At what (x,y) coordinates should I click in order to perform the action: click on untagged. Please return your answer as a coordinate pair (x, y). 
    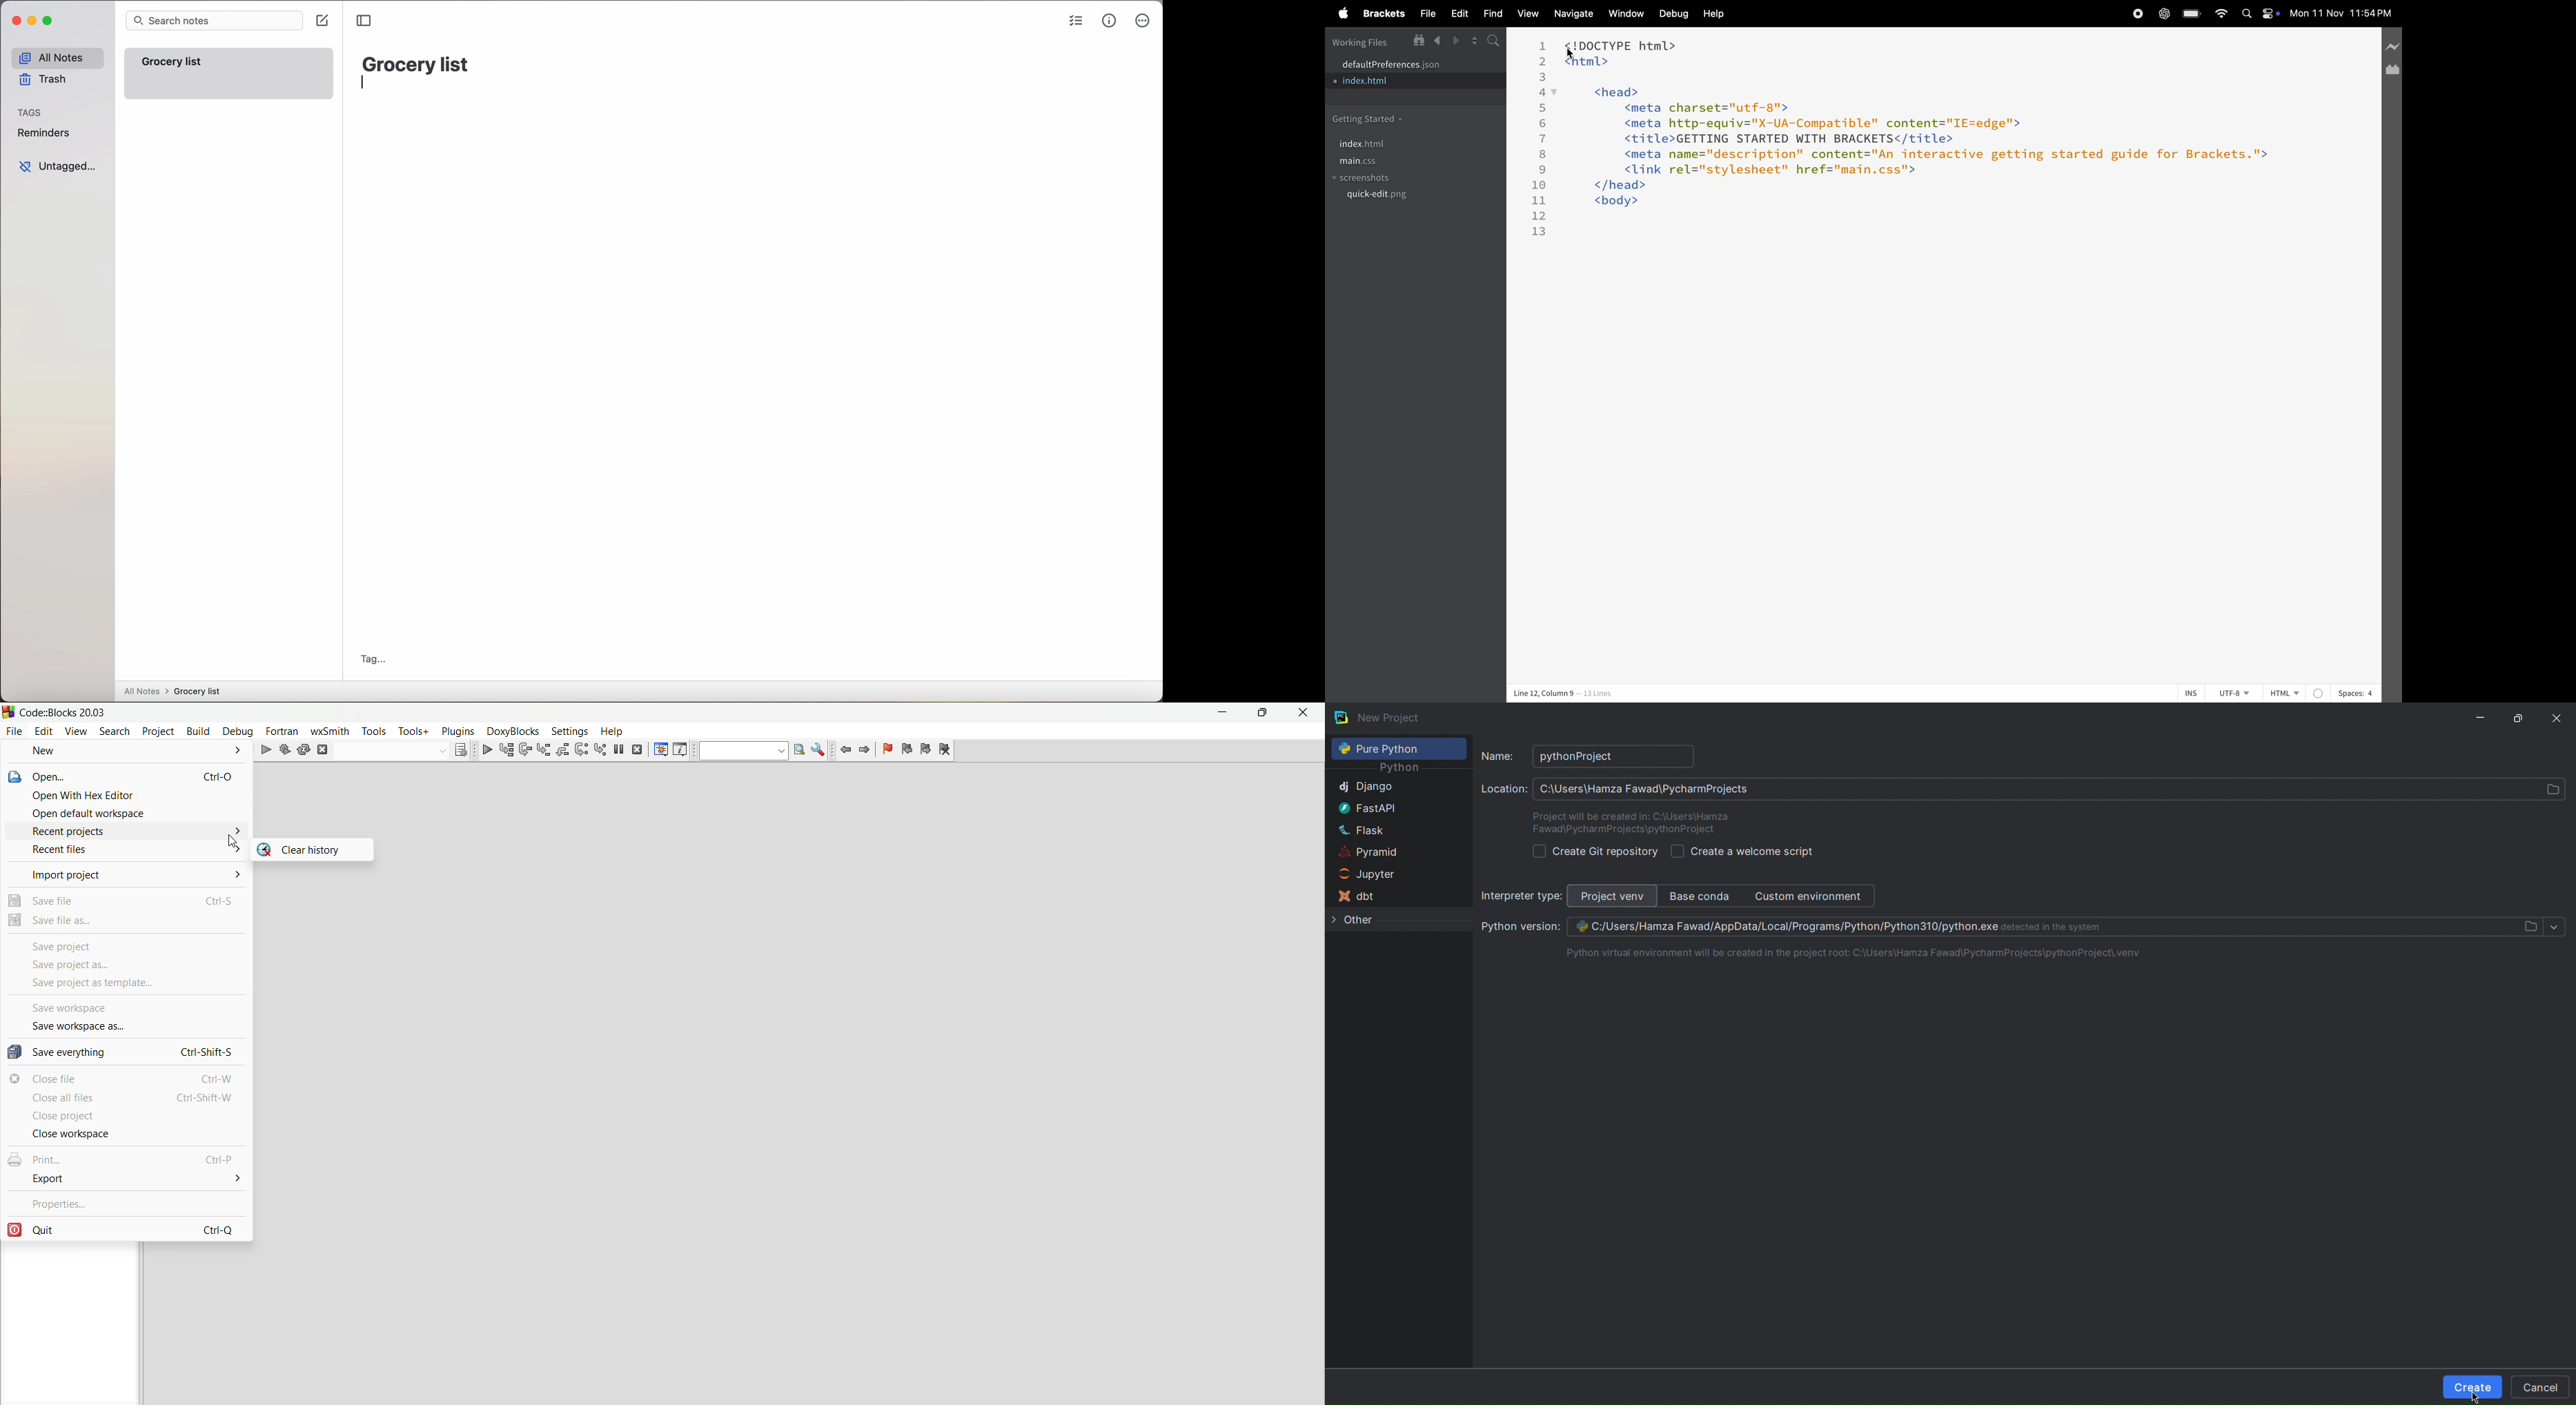
    Looking at the image, I should click on (57, 167).